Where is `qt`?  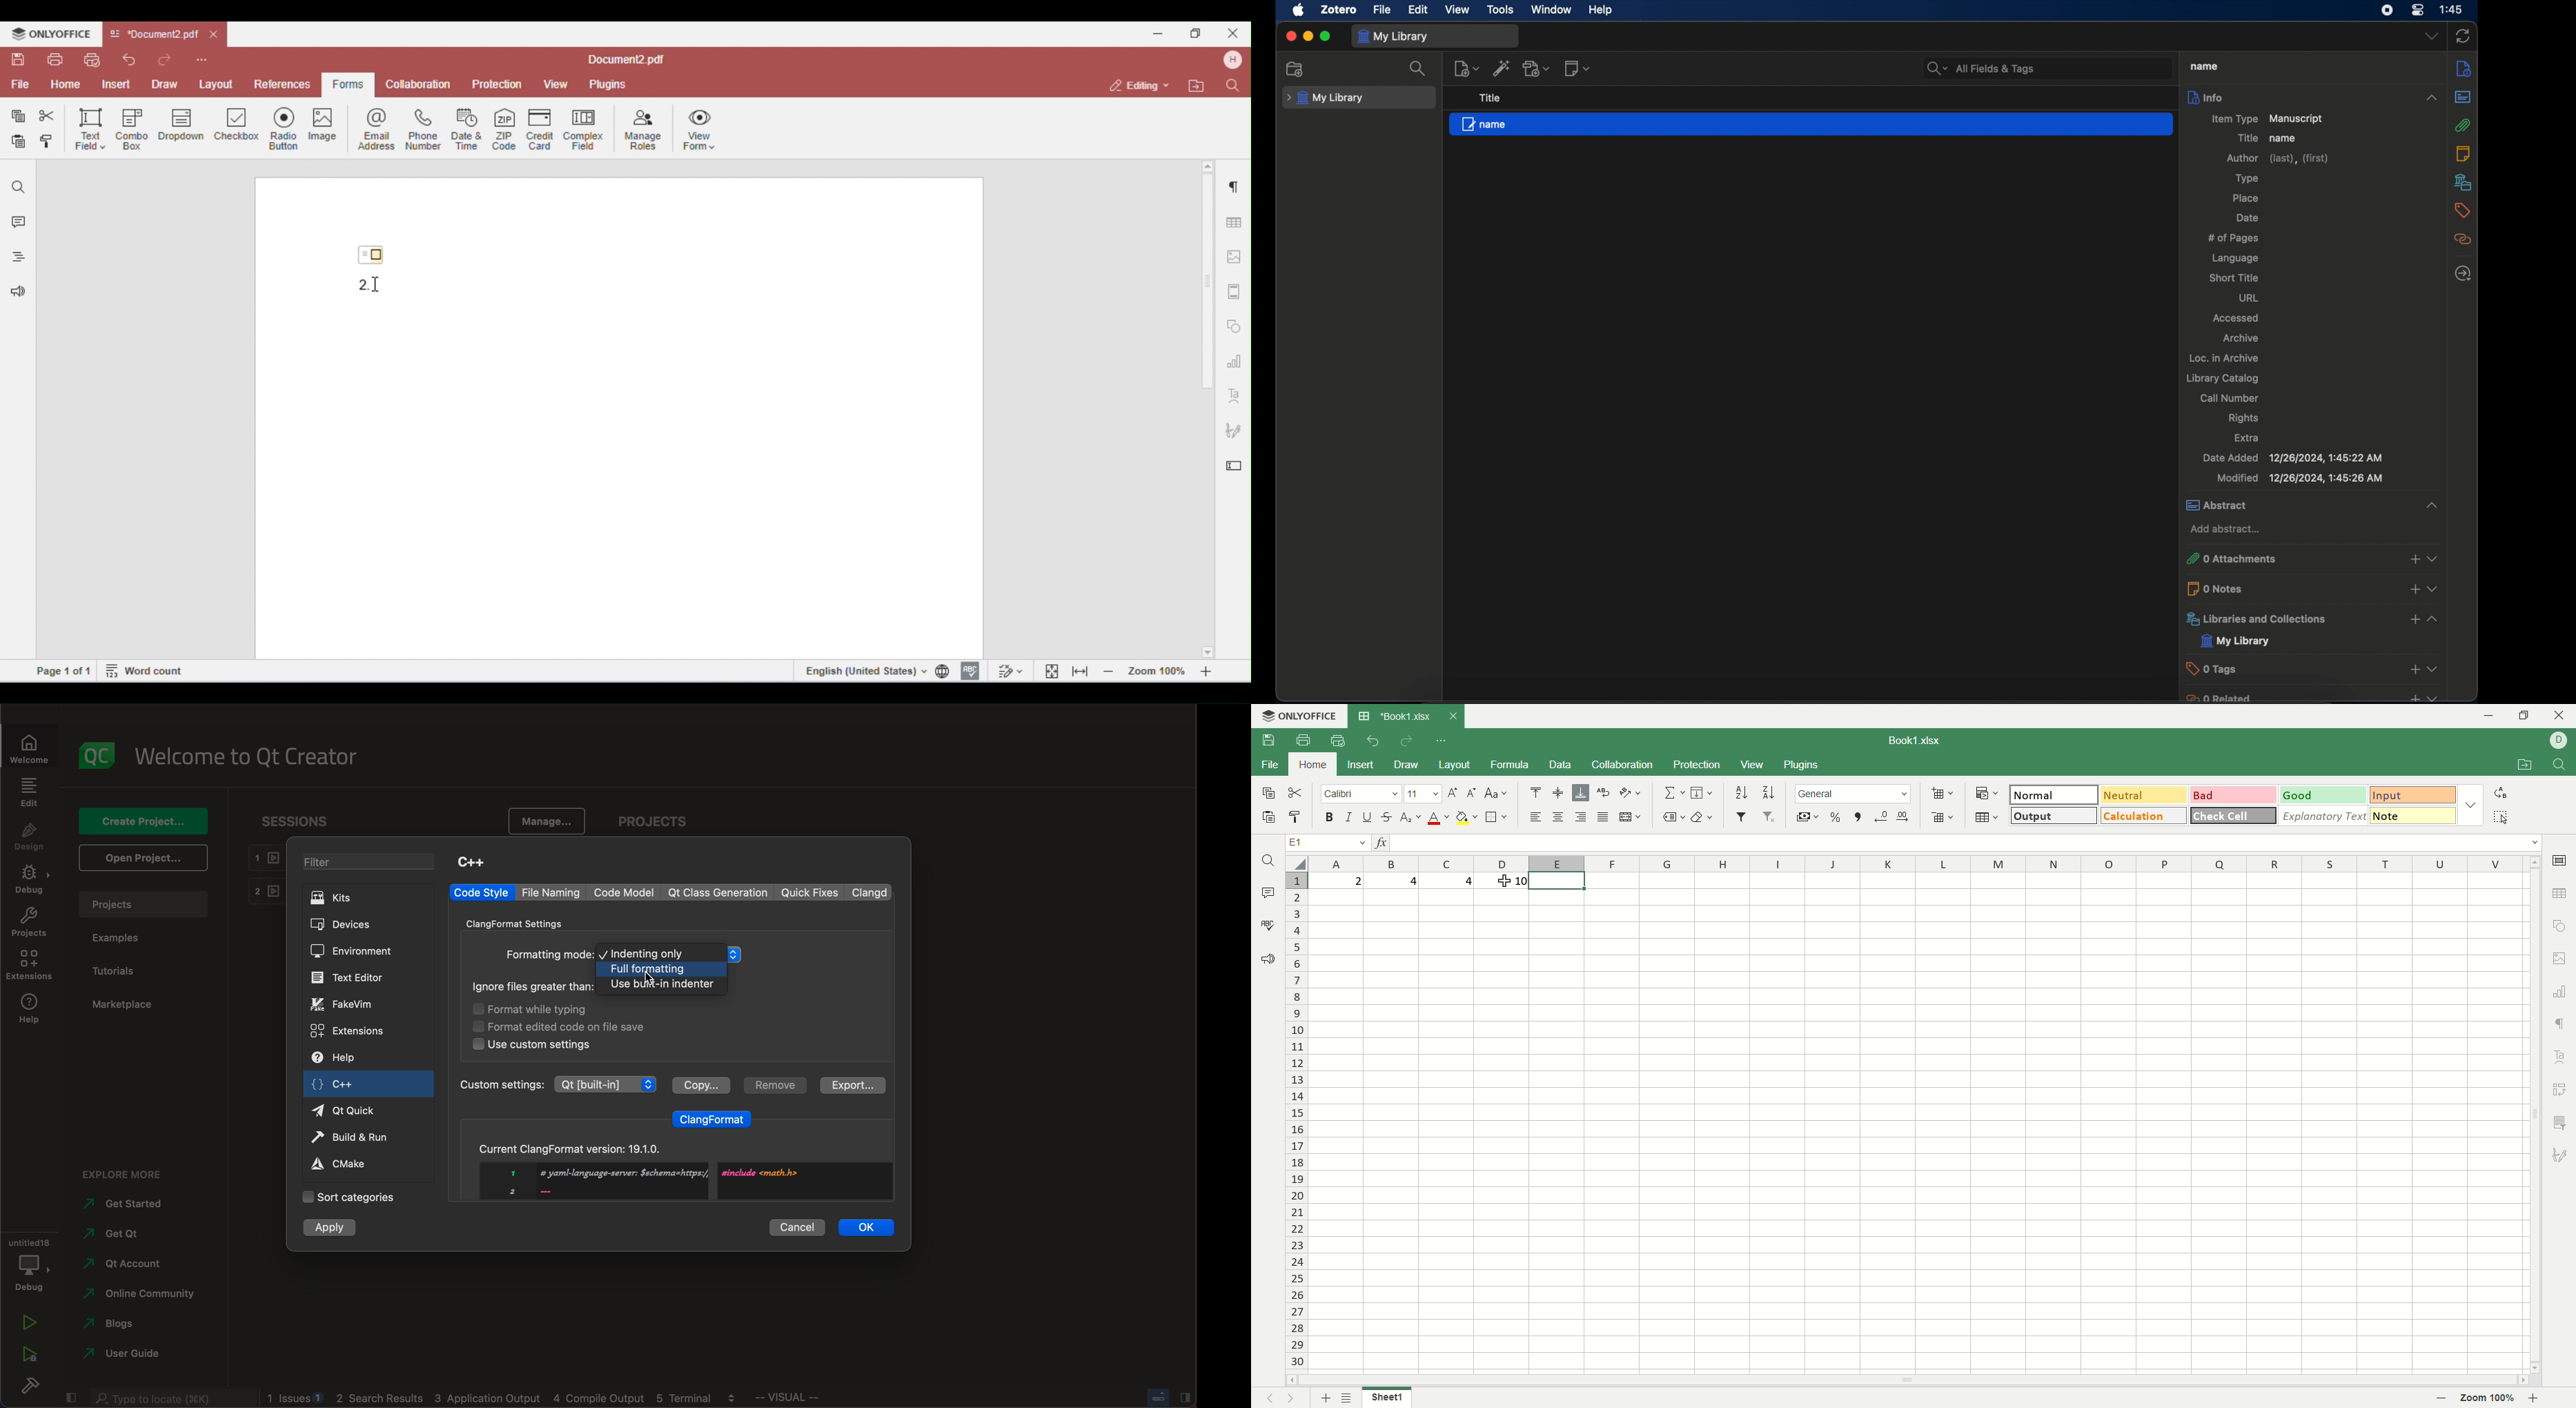
qt is located at coordinates (120, 1238).